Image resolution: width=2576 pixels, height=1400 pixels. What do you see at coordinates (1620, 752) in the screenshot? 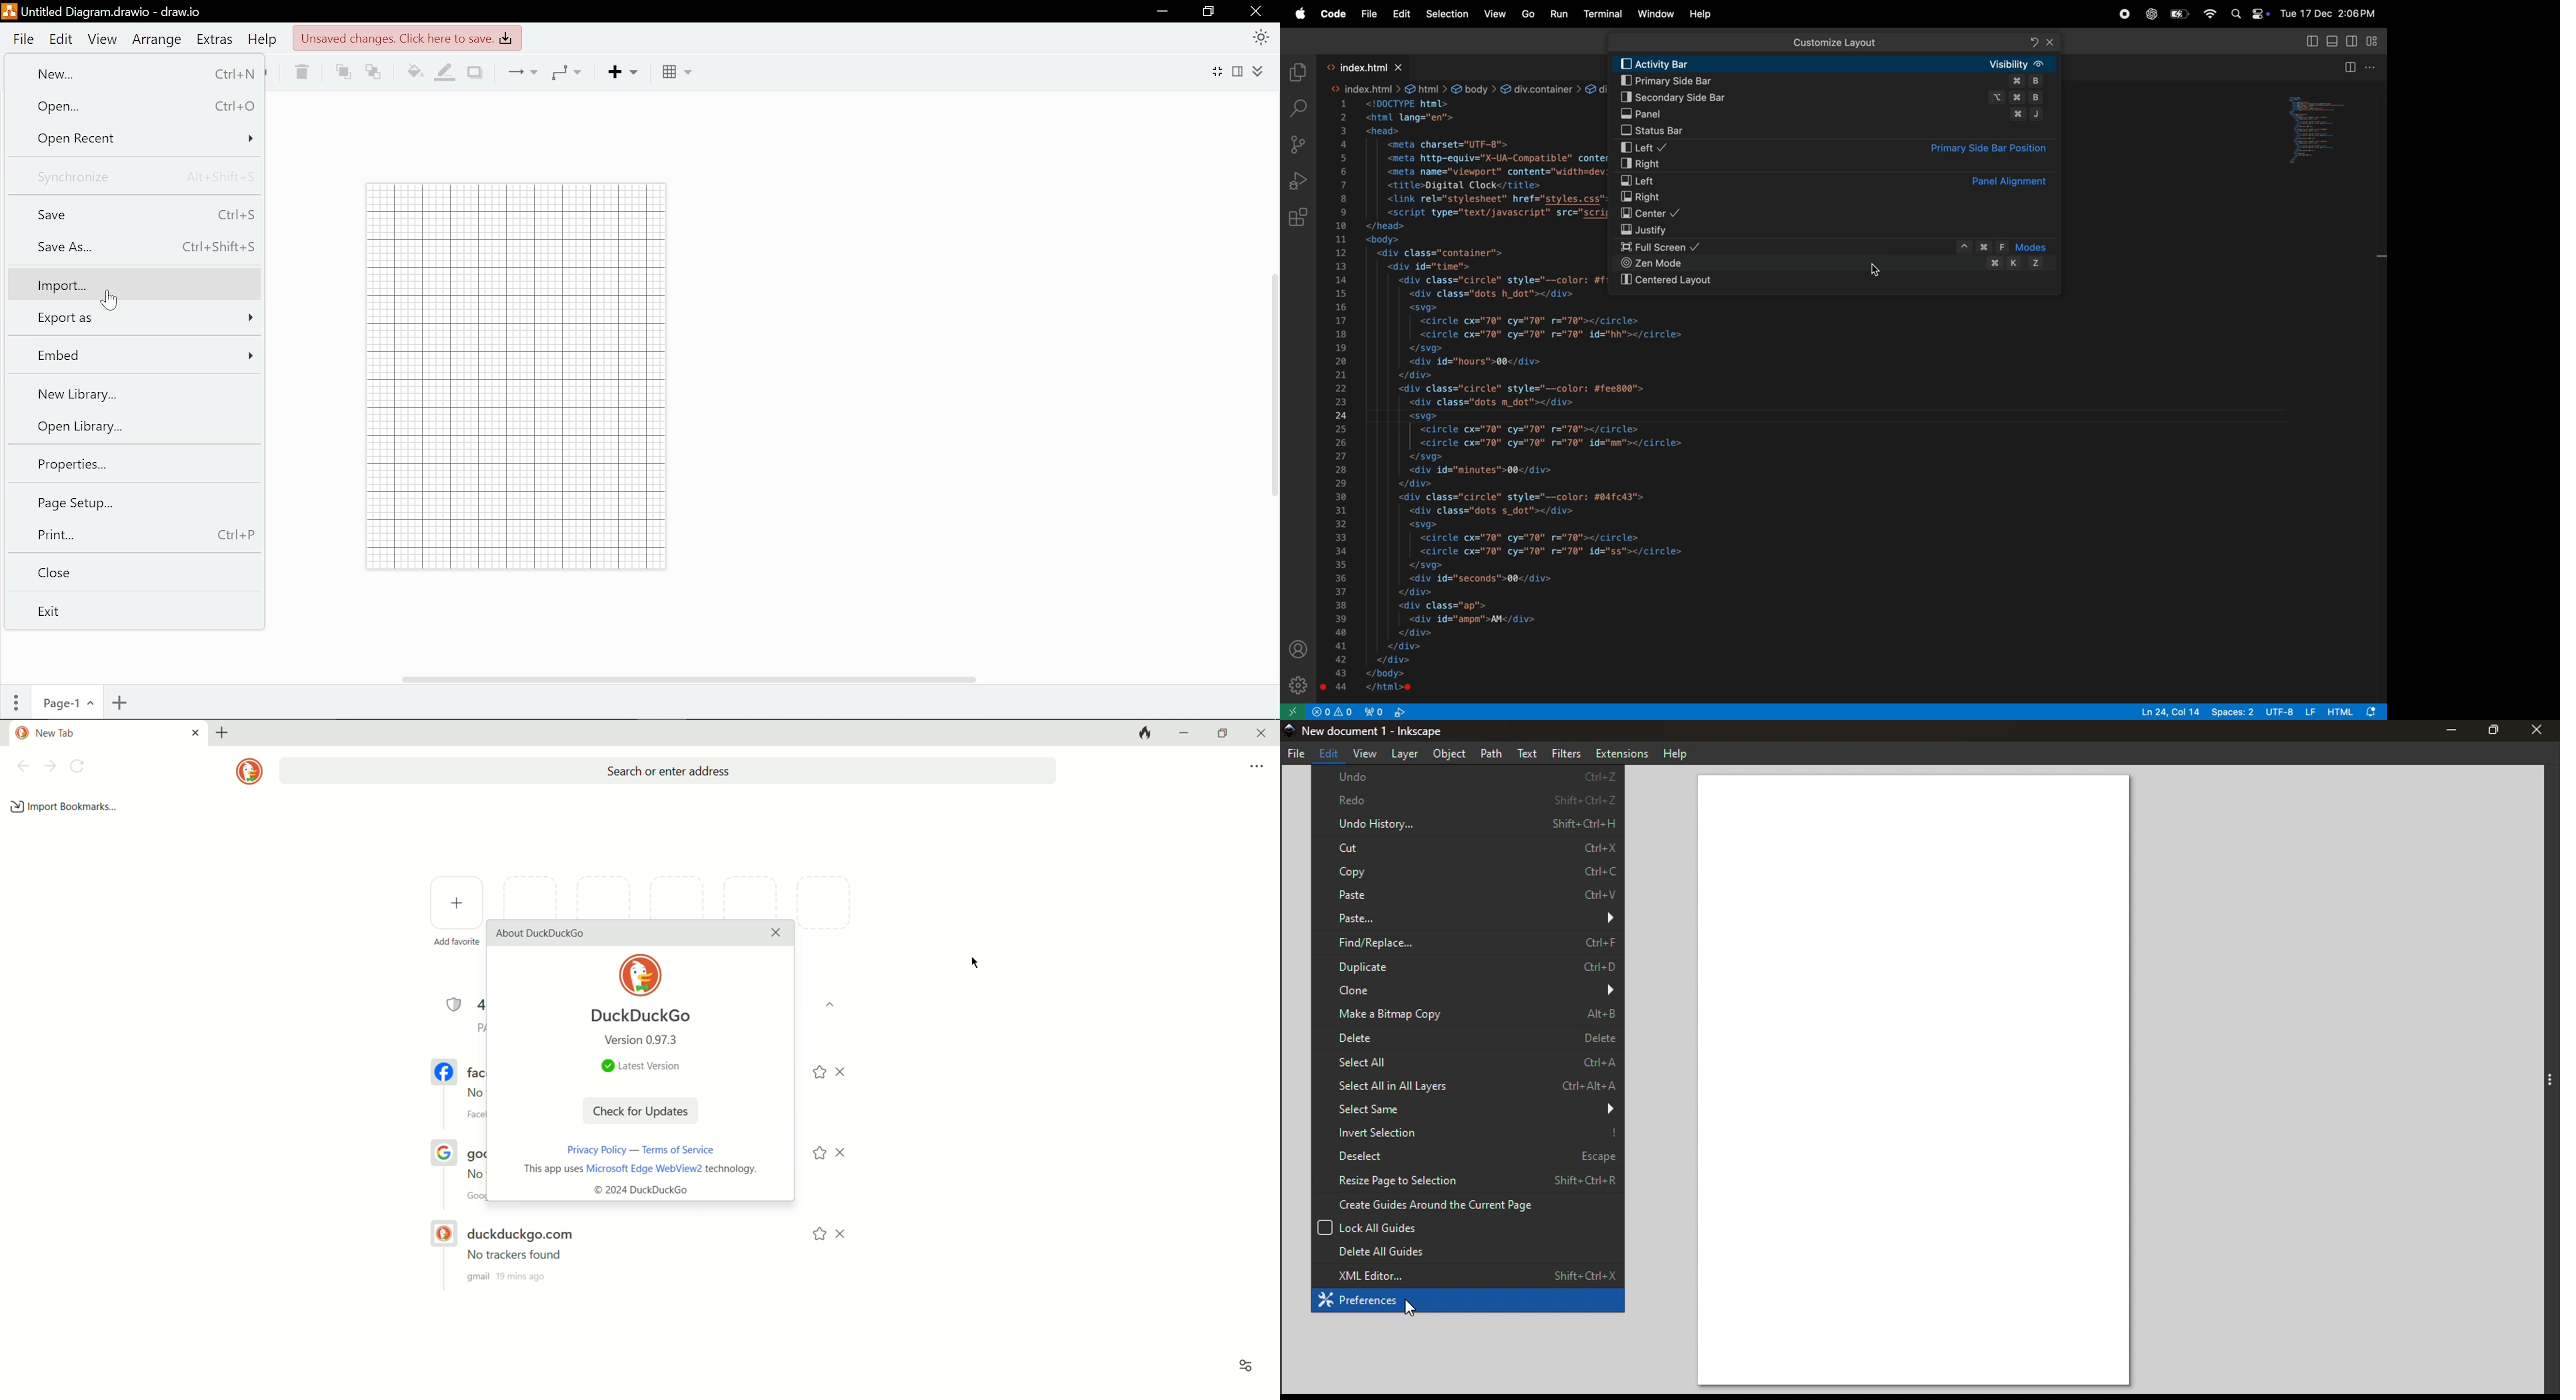
I see `Extensions` at bounding box center [1620, 752].